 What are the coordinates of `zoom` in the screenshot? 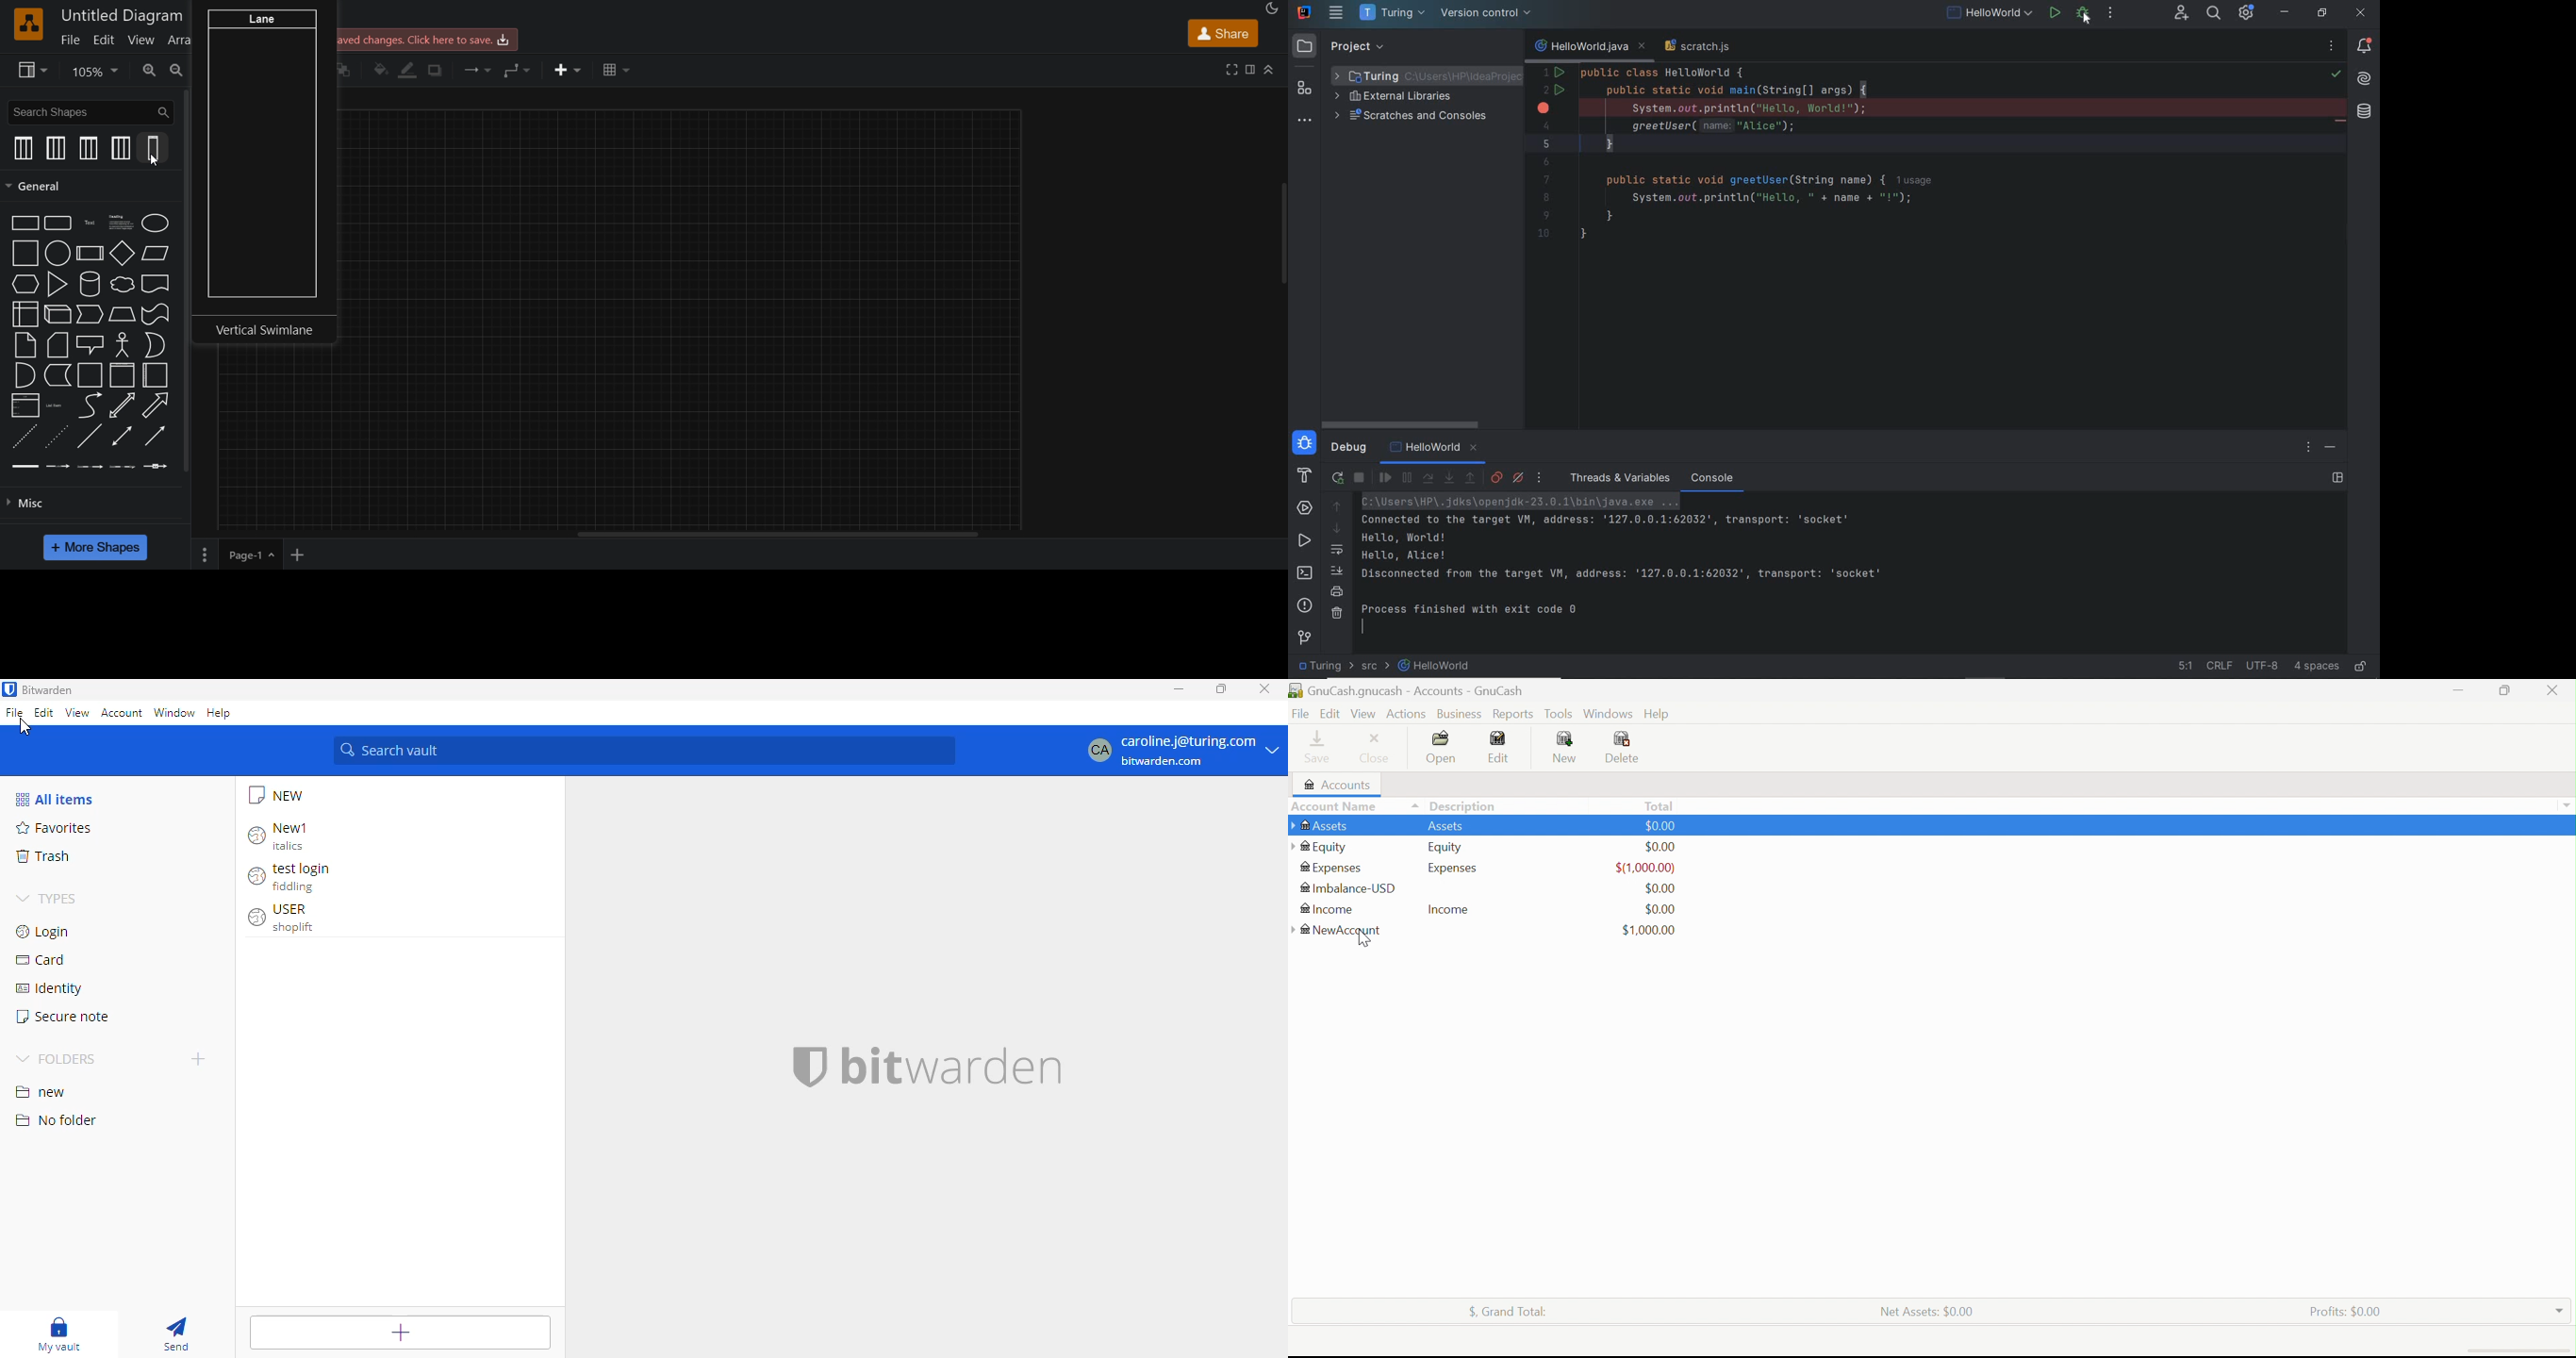 It's located at (95, 72).